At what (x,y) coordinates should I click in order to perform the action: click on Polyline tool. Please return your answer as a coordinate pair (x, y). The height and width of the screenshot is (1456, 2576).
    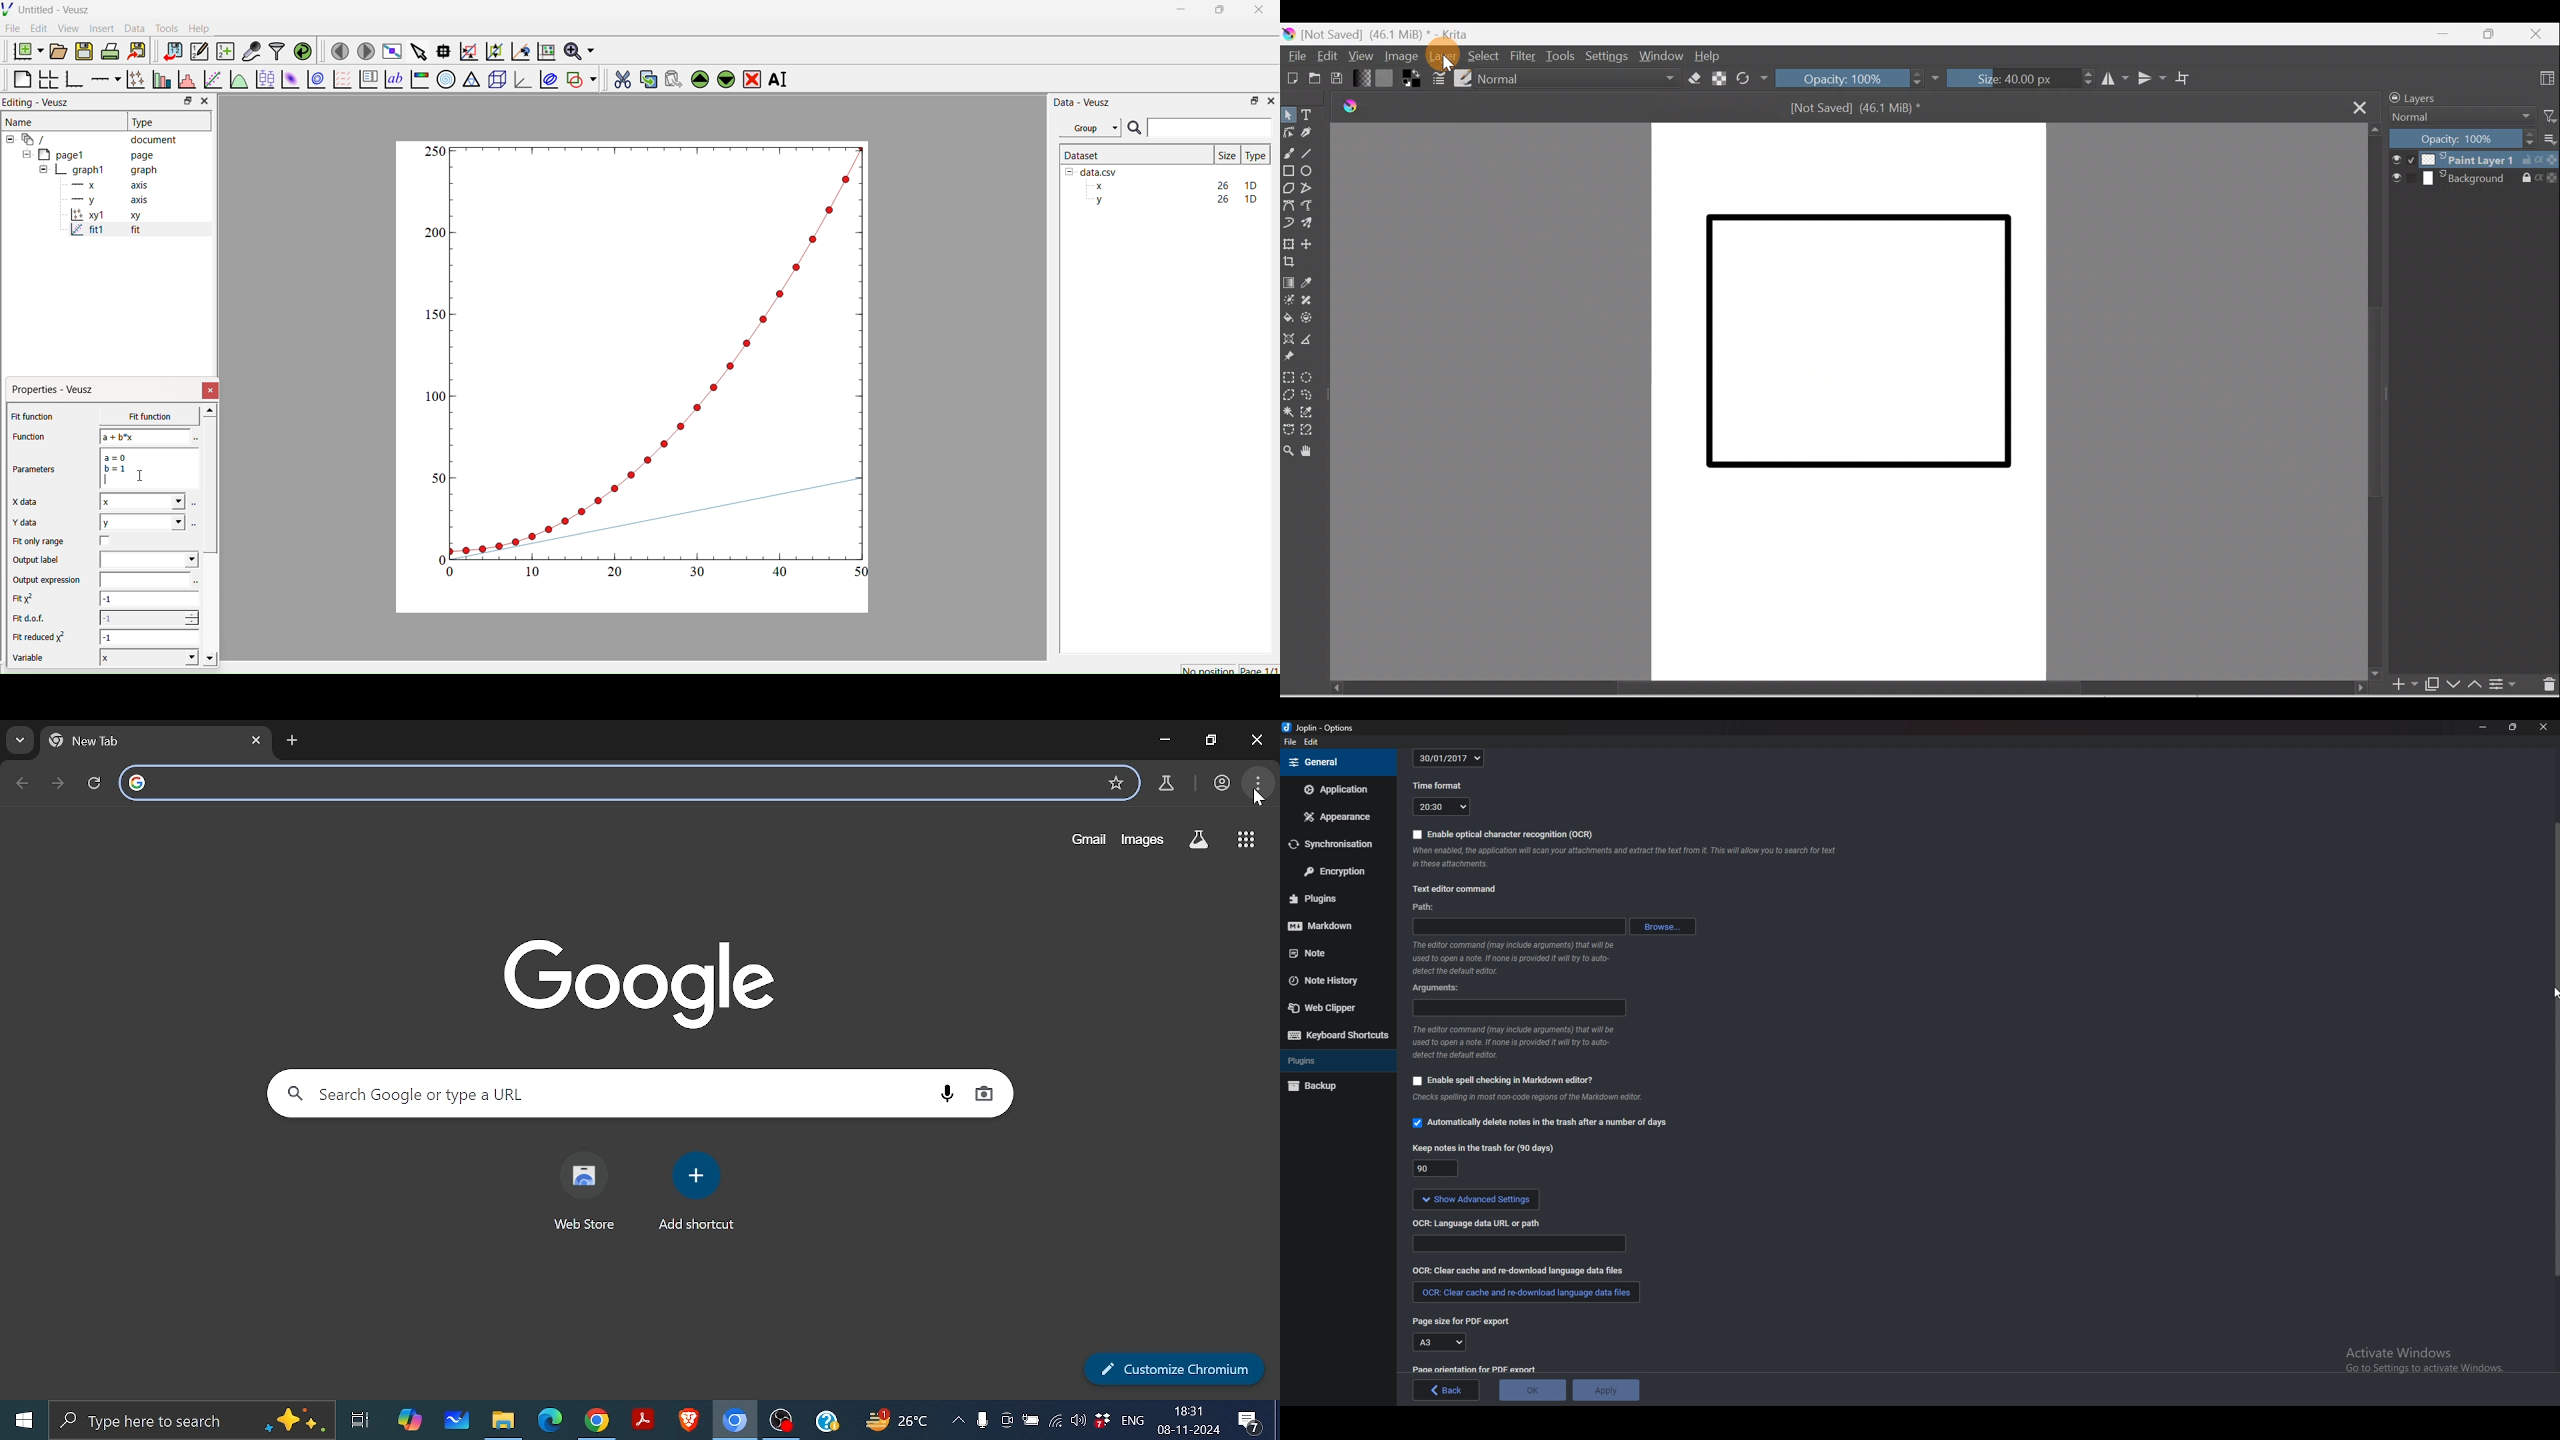
    Looking at the image, I should click on (1313, 190).